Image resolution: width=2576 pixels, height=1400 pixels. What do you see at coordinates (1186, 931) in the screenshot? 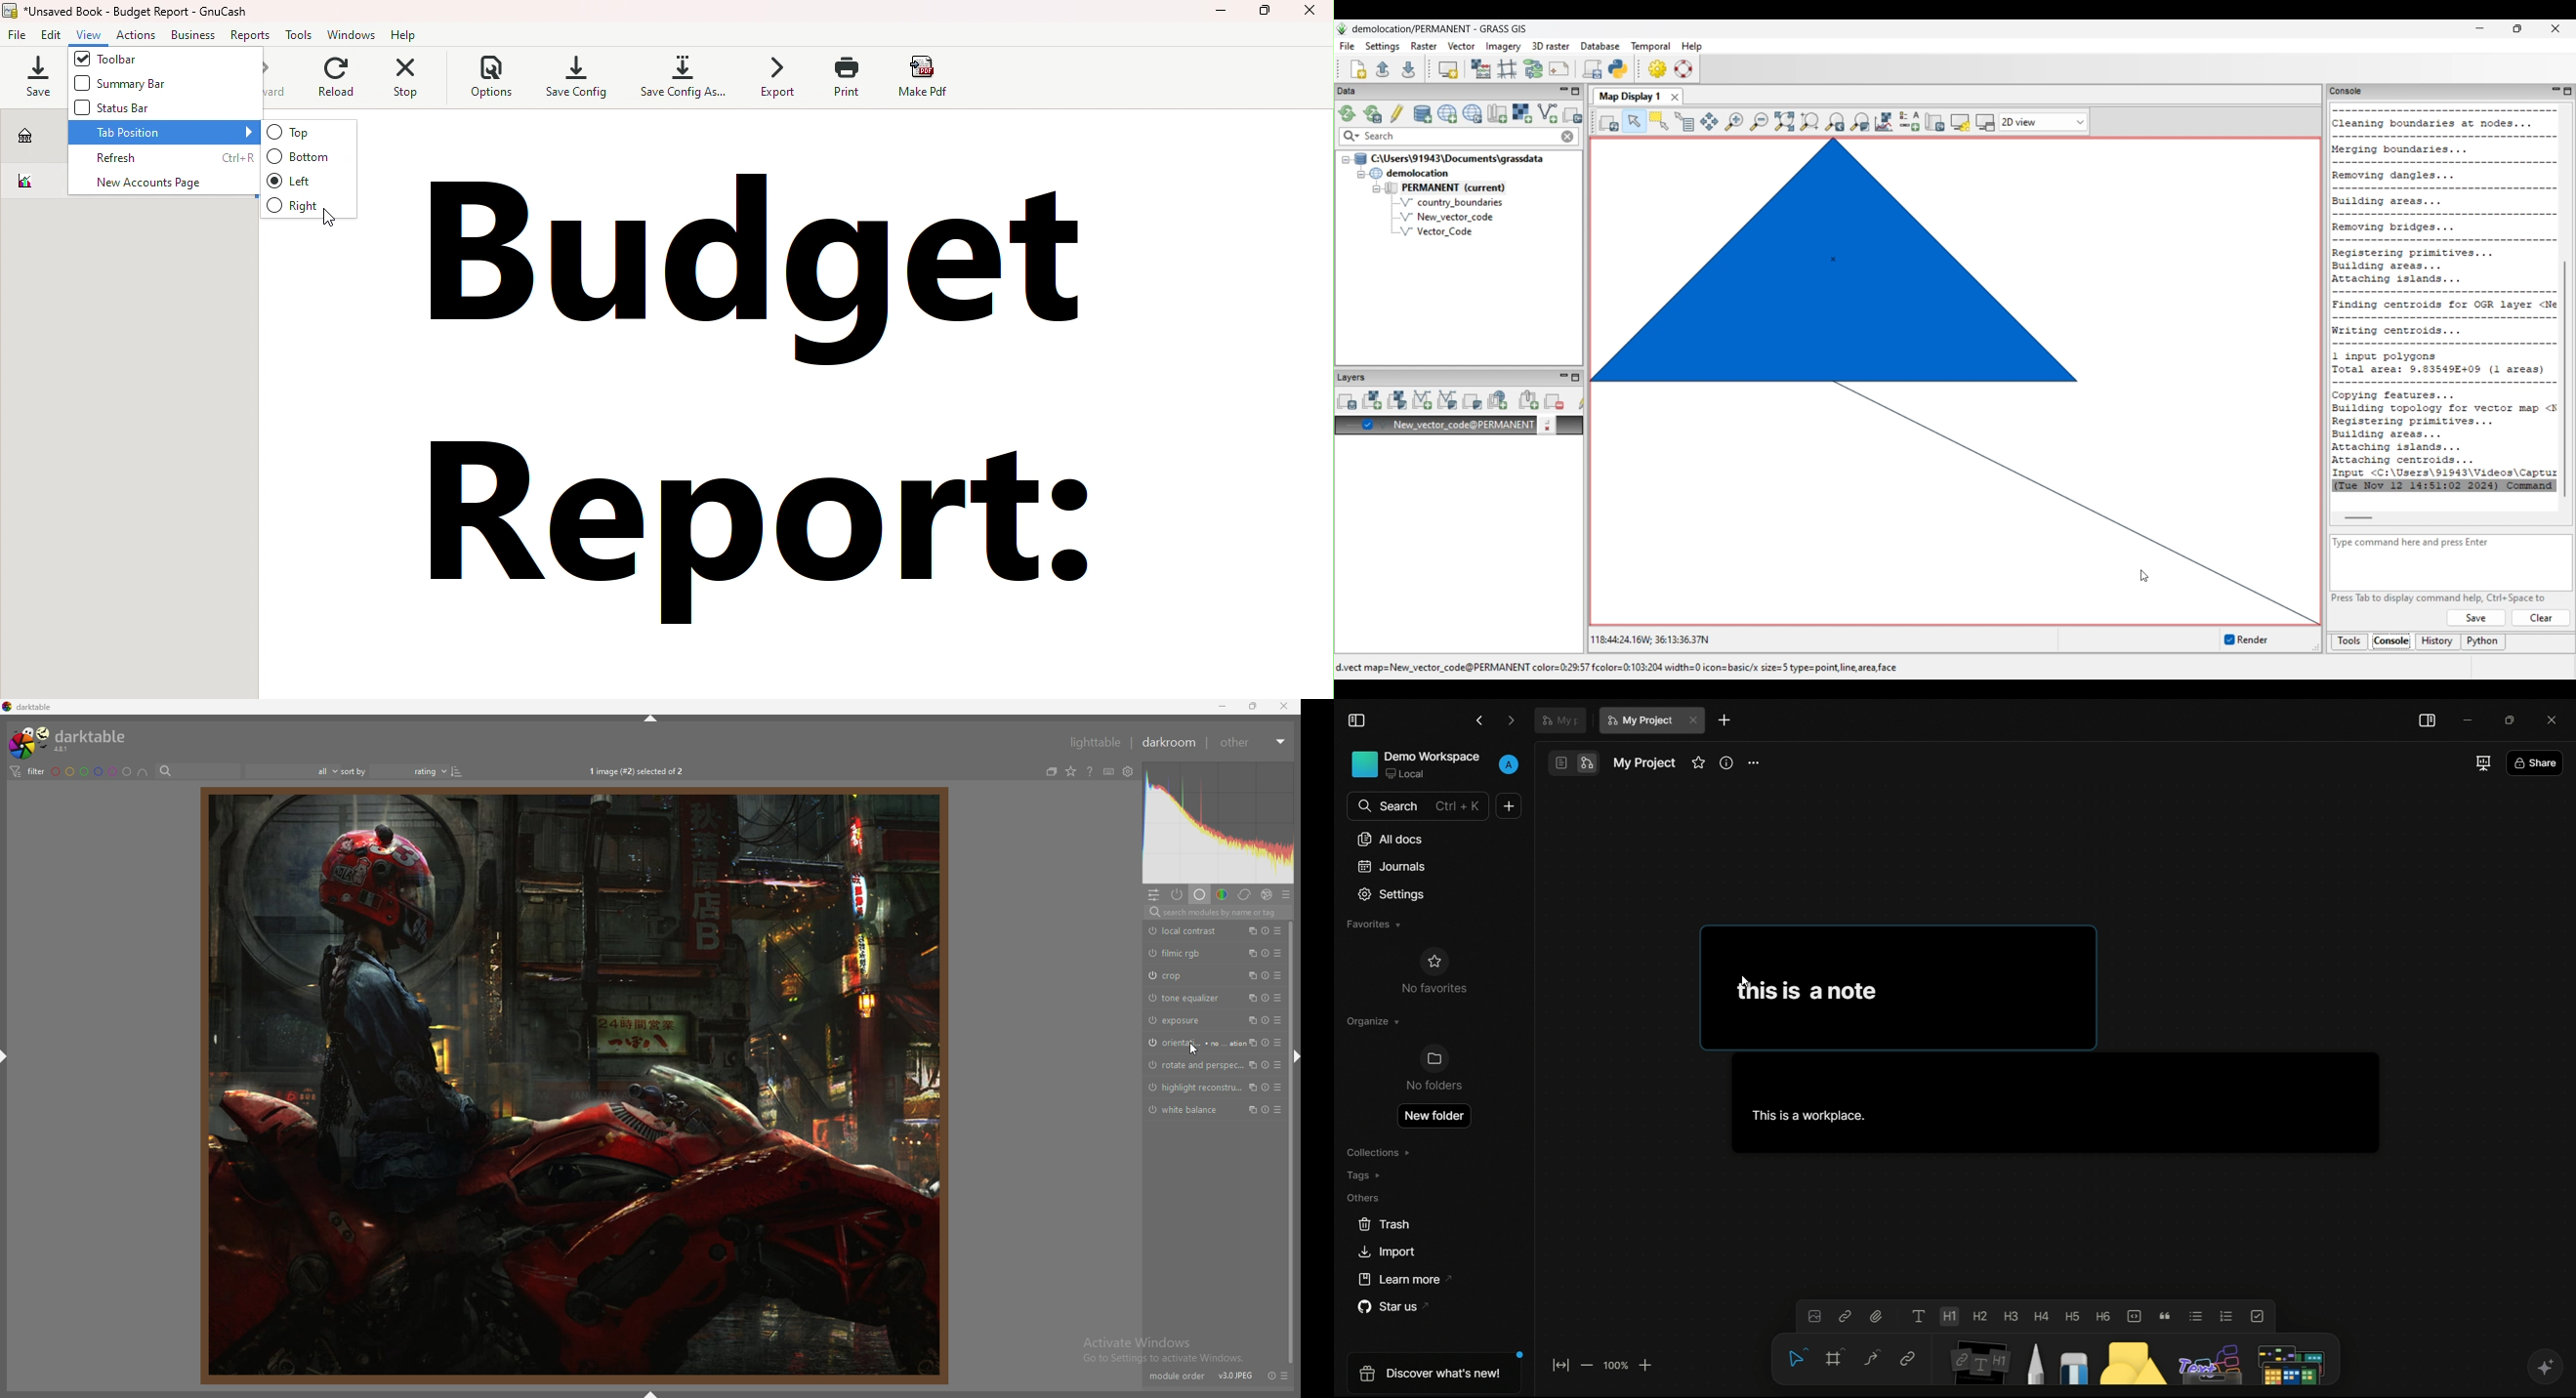
I see `local contrast` at bounding box center [1186, 931].